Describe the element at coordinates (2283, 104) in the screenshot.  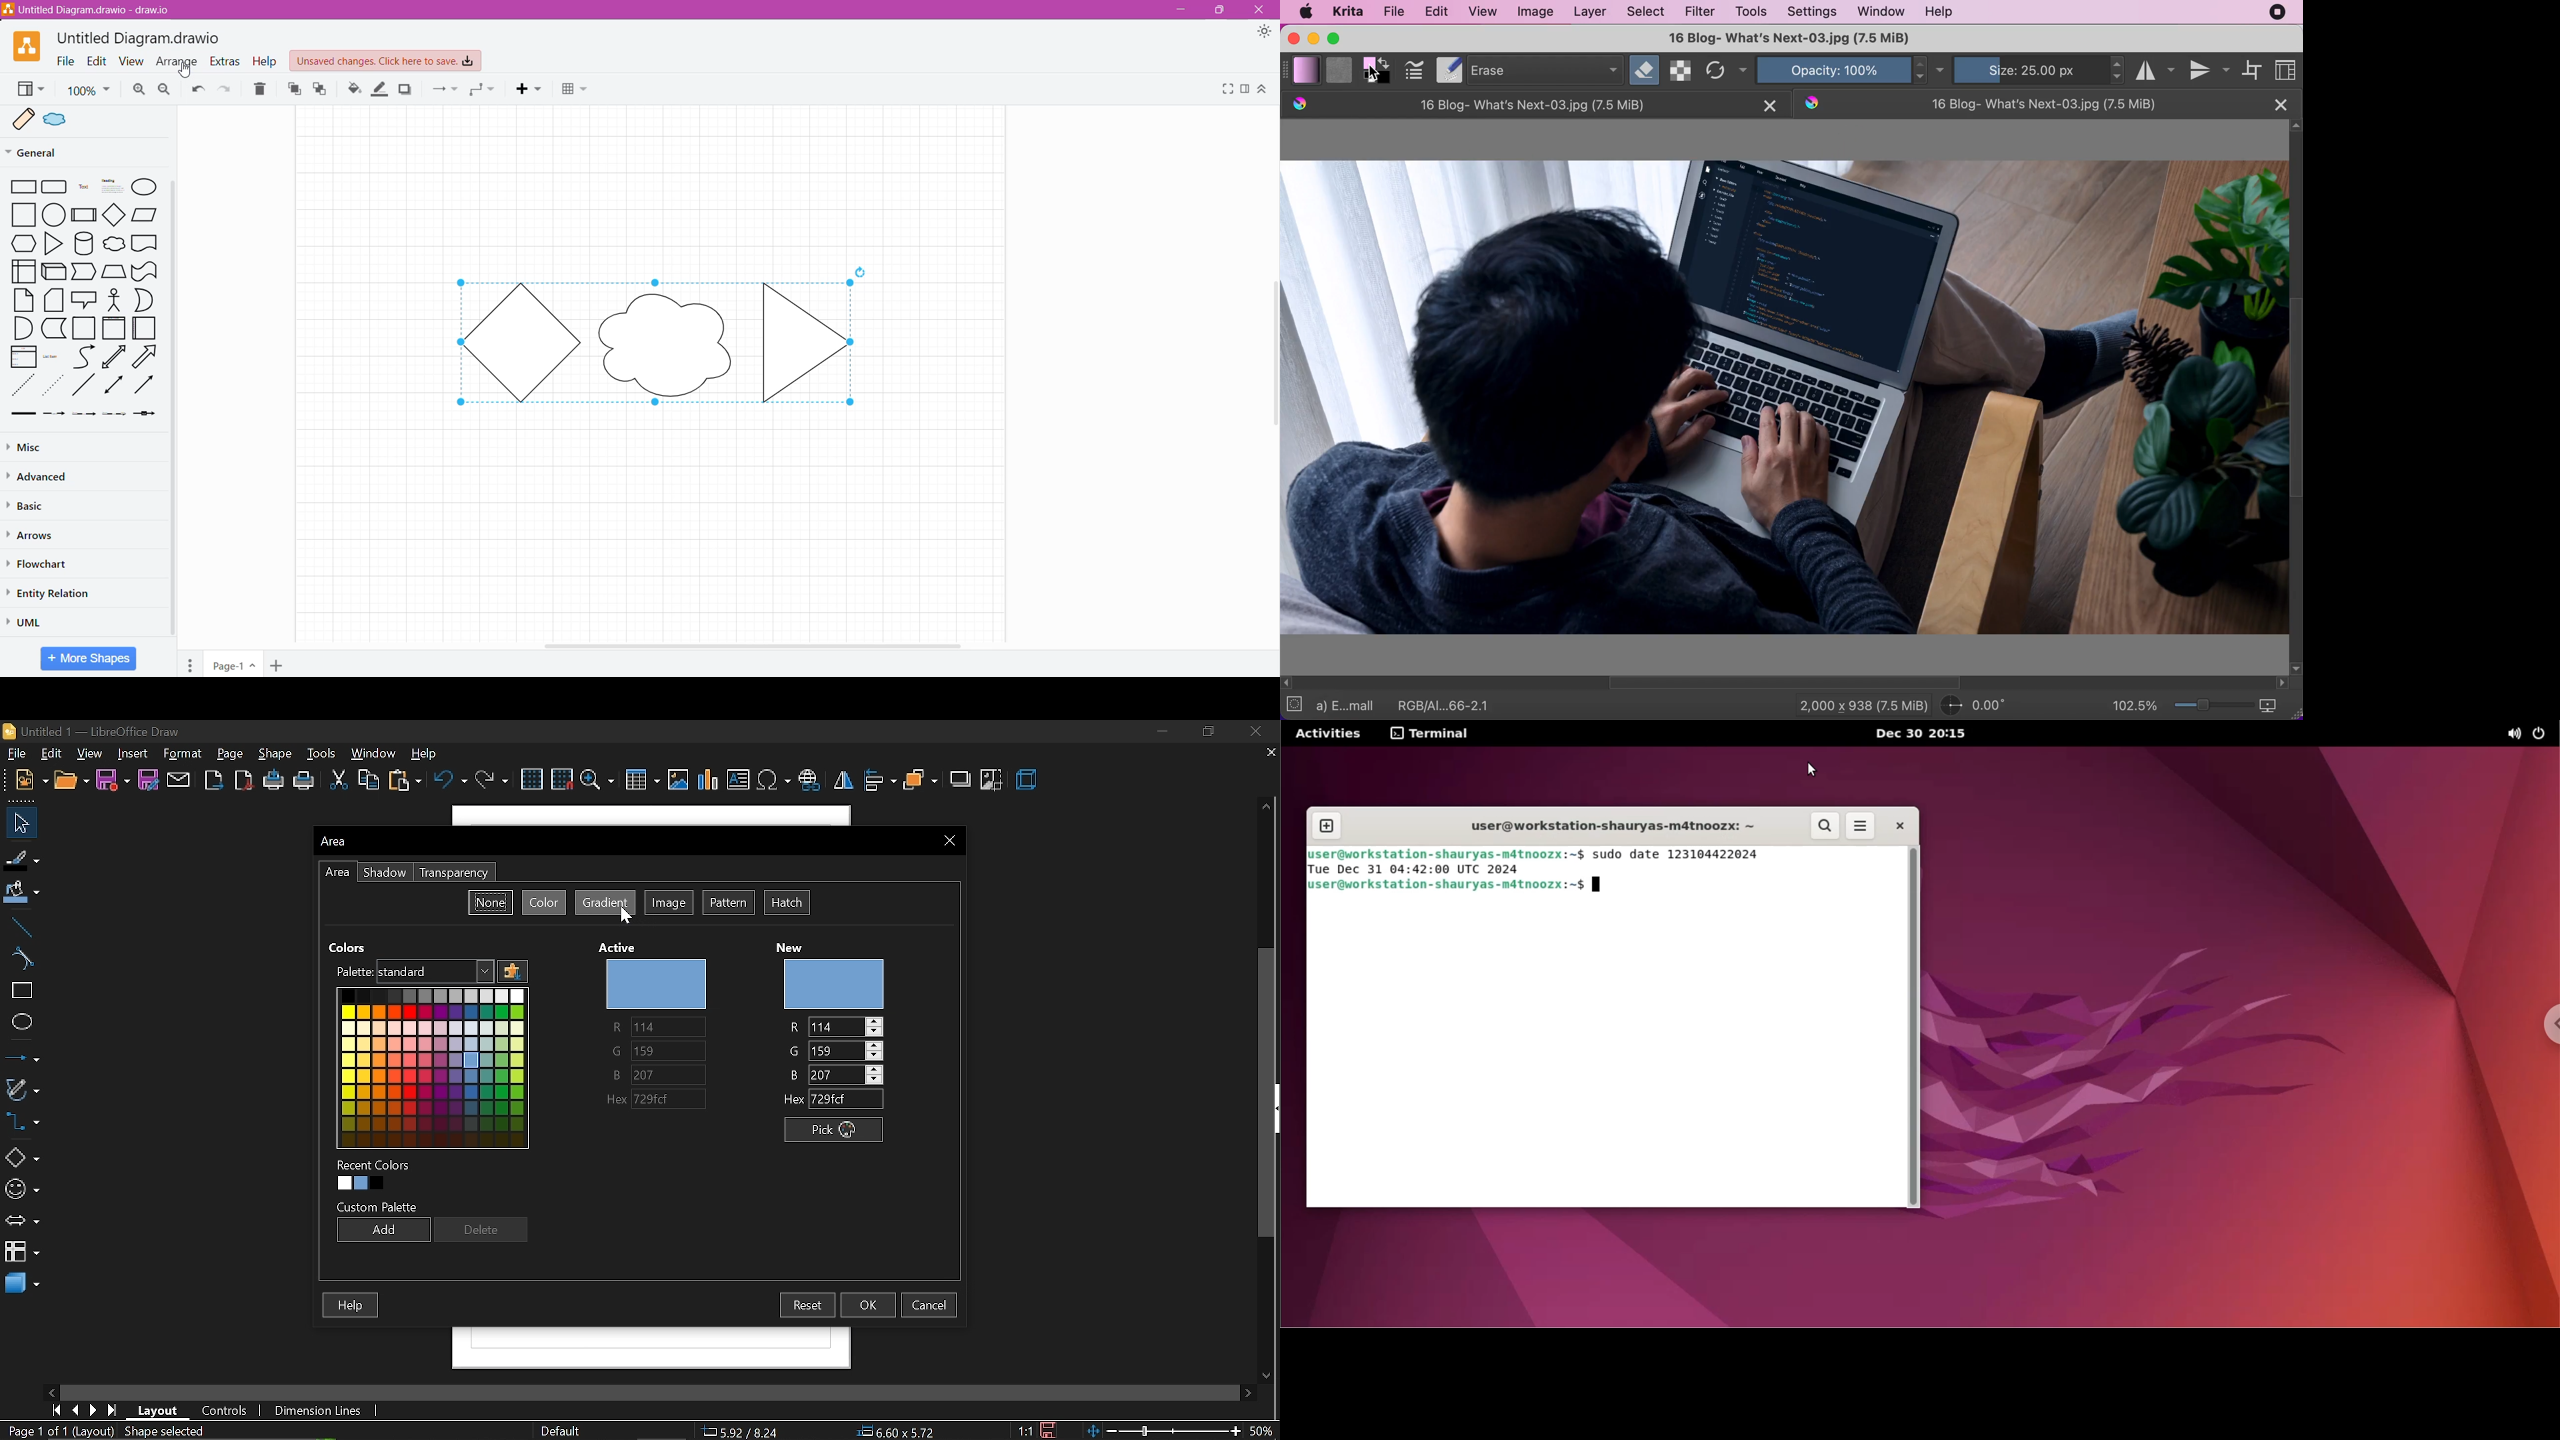
I see `close` at that location.